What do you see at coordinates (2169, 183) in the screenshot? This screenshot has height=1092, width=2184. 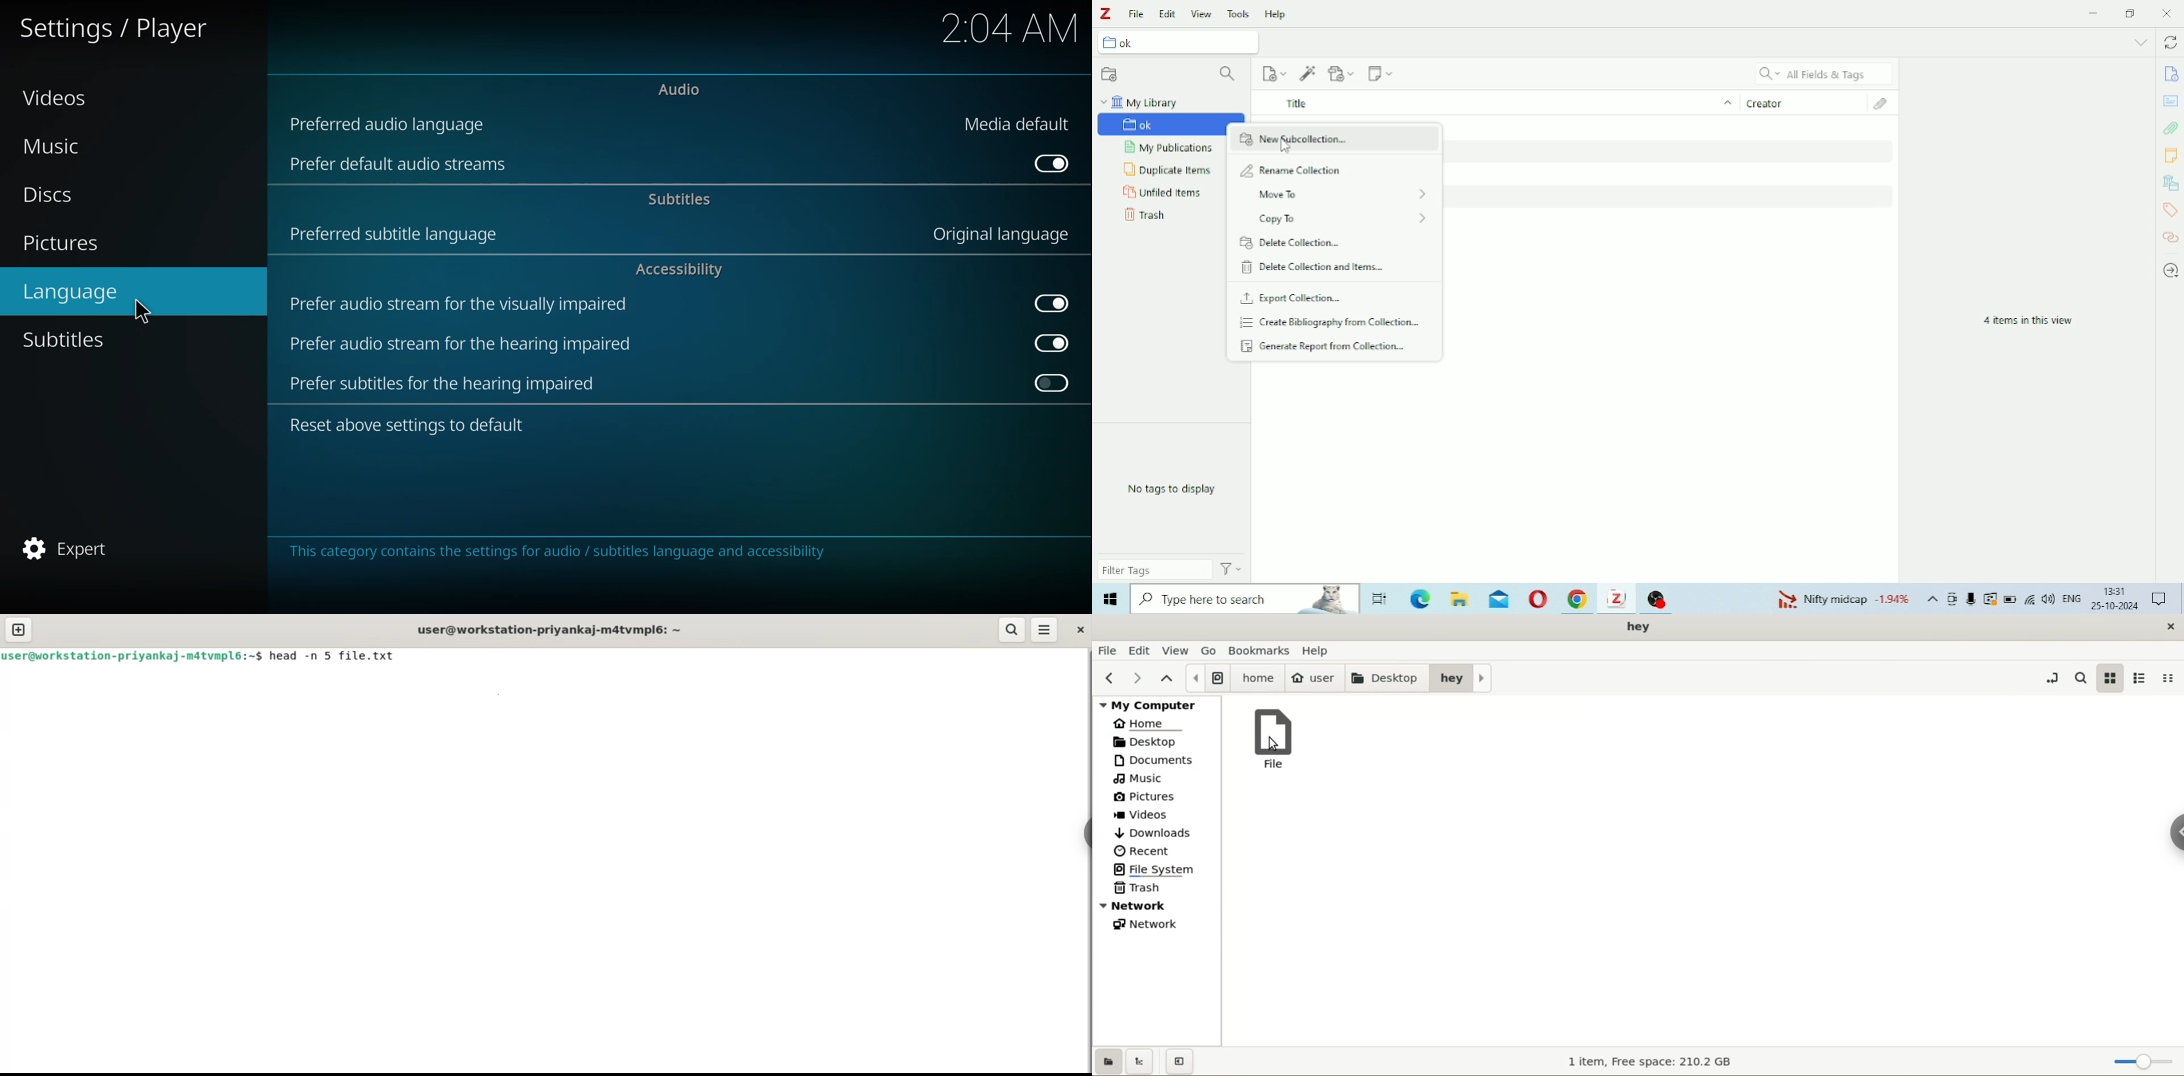 I see `Libraries and Collections` at bounding box center [2169, 183].